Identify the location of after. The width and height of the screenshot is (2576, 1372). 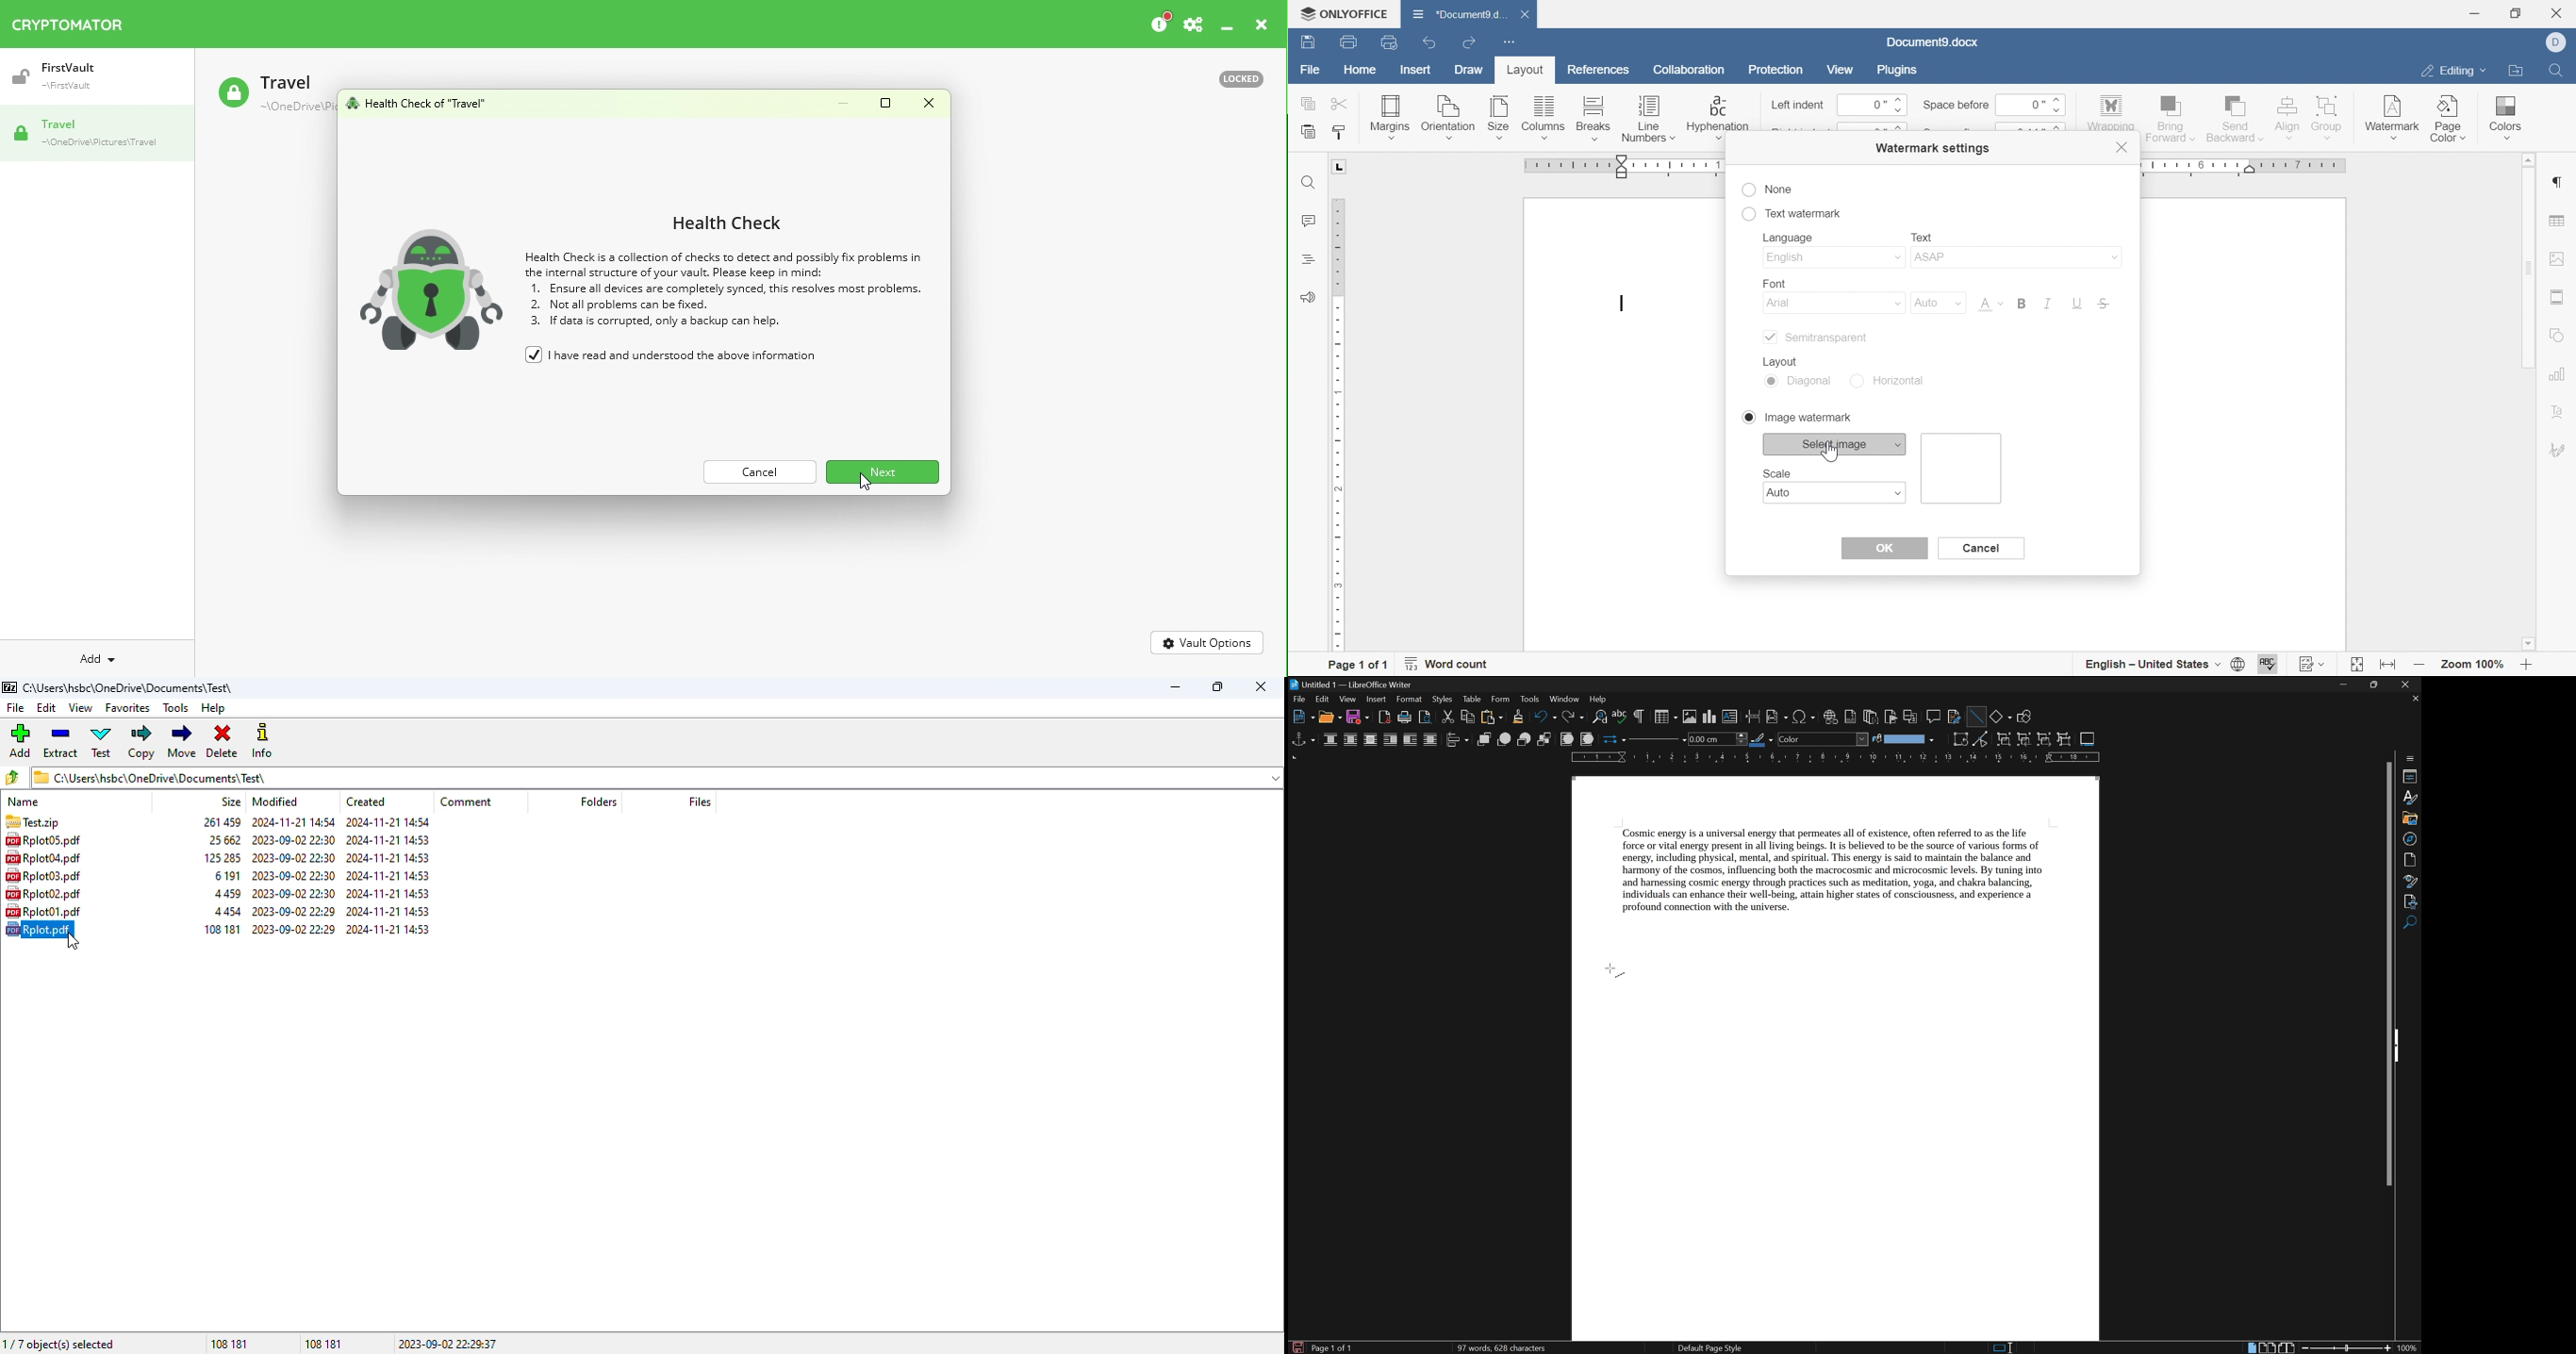
(1411, 740).